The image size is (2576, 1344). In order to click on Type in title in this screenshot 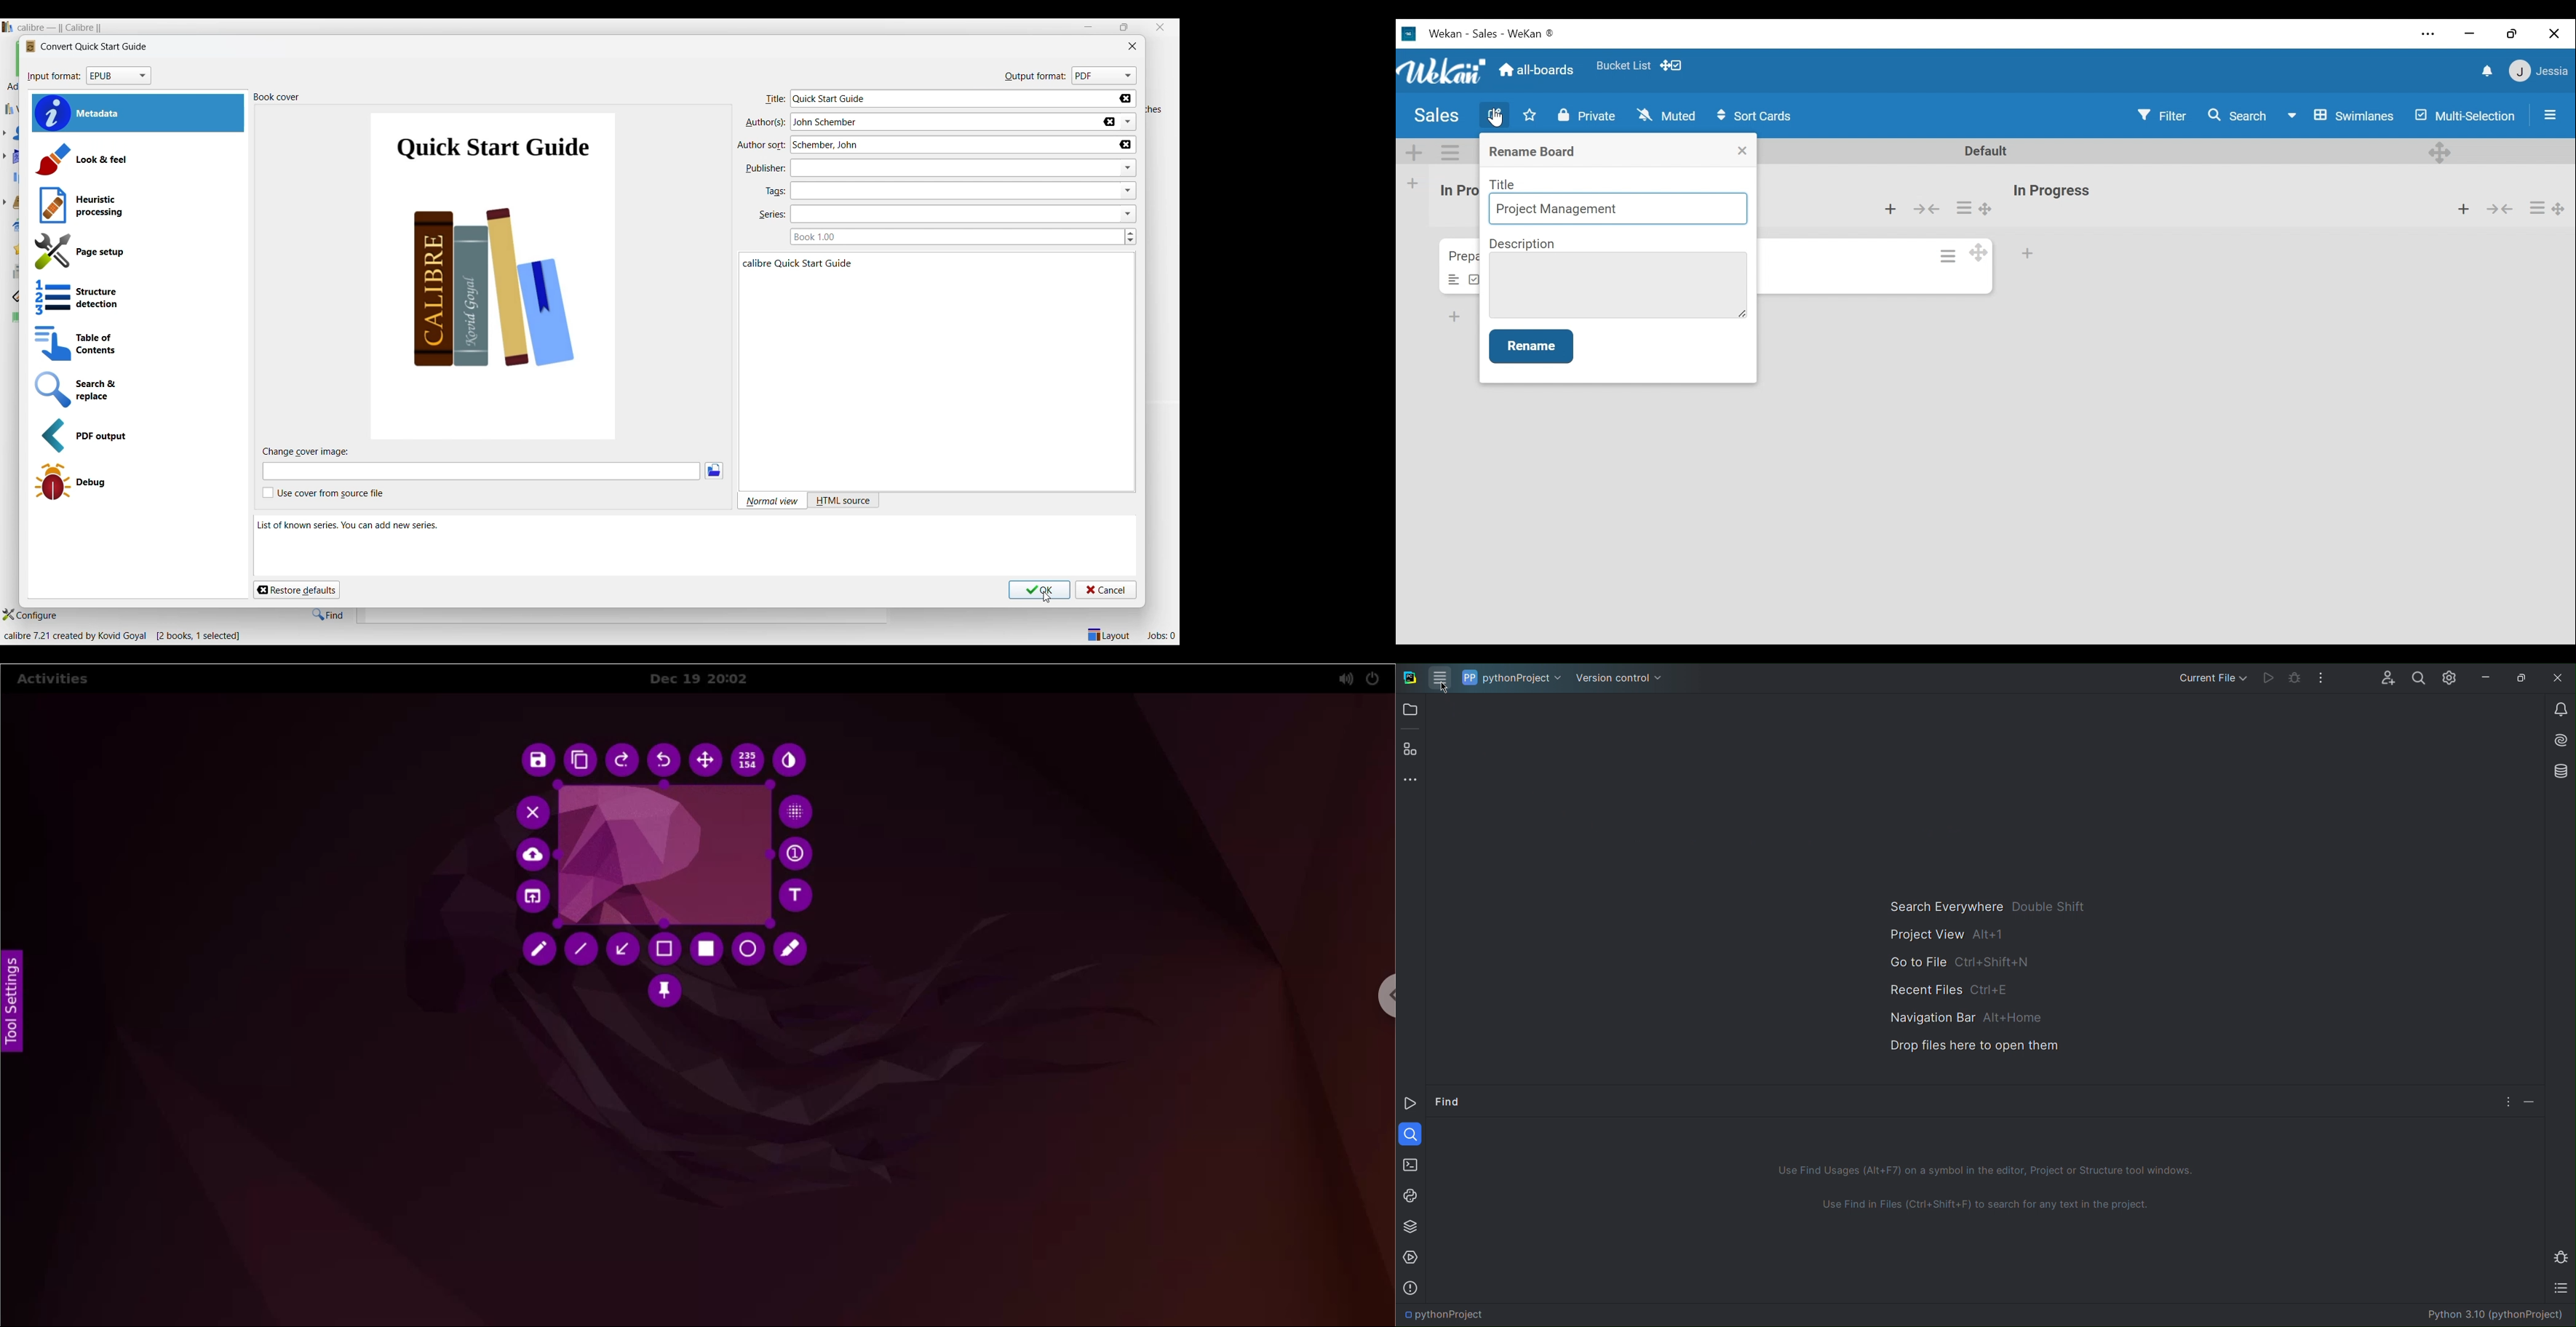, I will do `click(935, 99)`.